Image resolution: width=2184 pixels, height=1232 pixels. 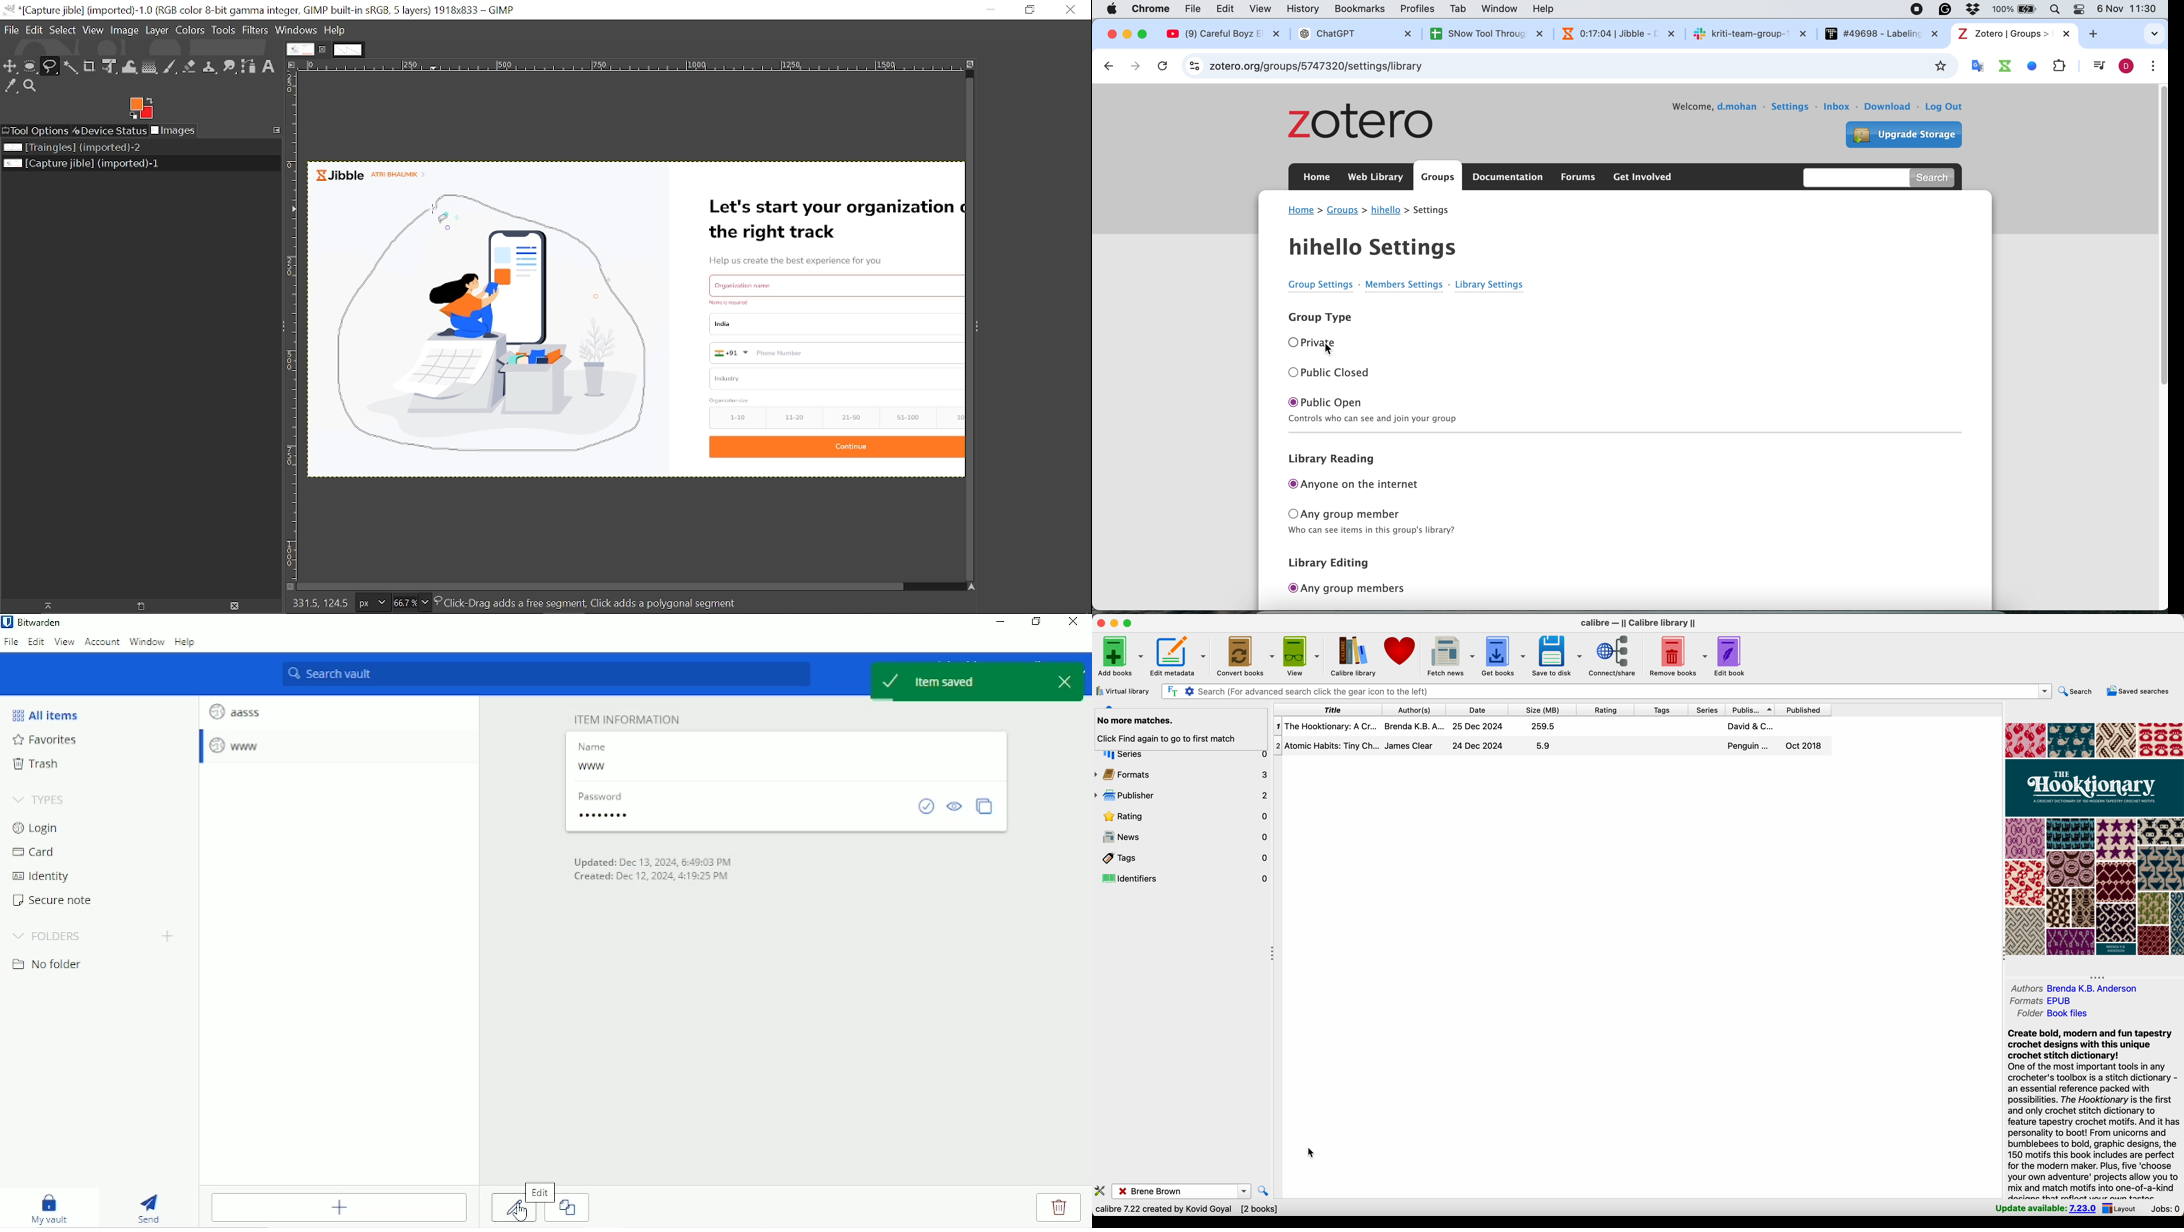 What do you see at coordinates (1936, 177) in the screenshot?
I see `search` at bounding box center [1936, 177].